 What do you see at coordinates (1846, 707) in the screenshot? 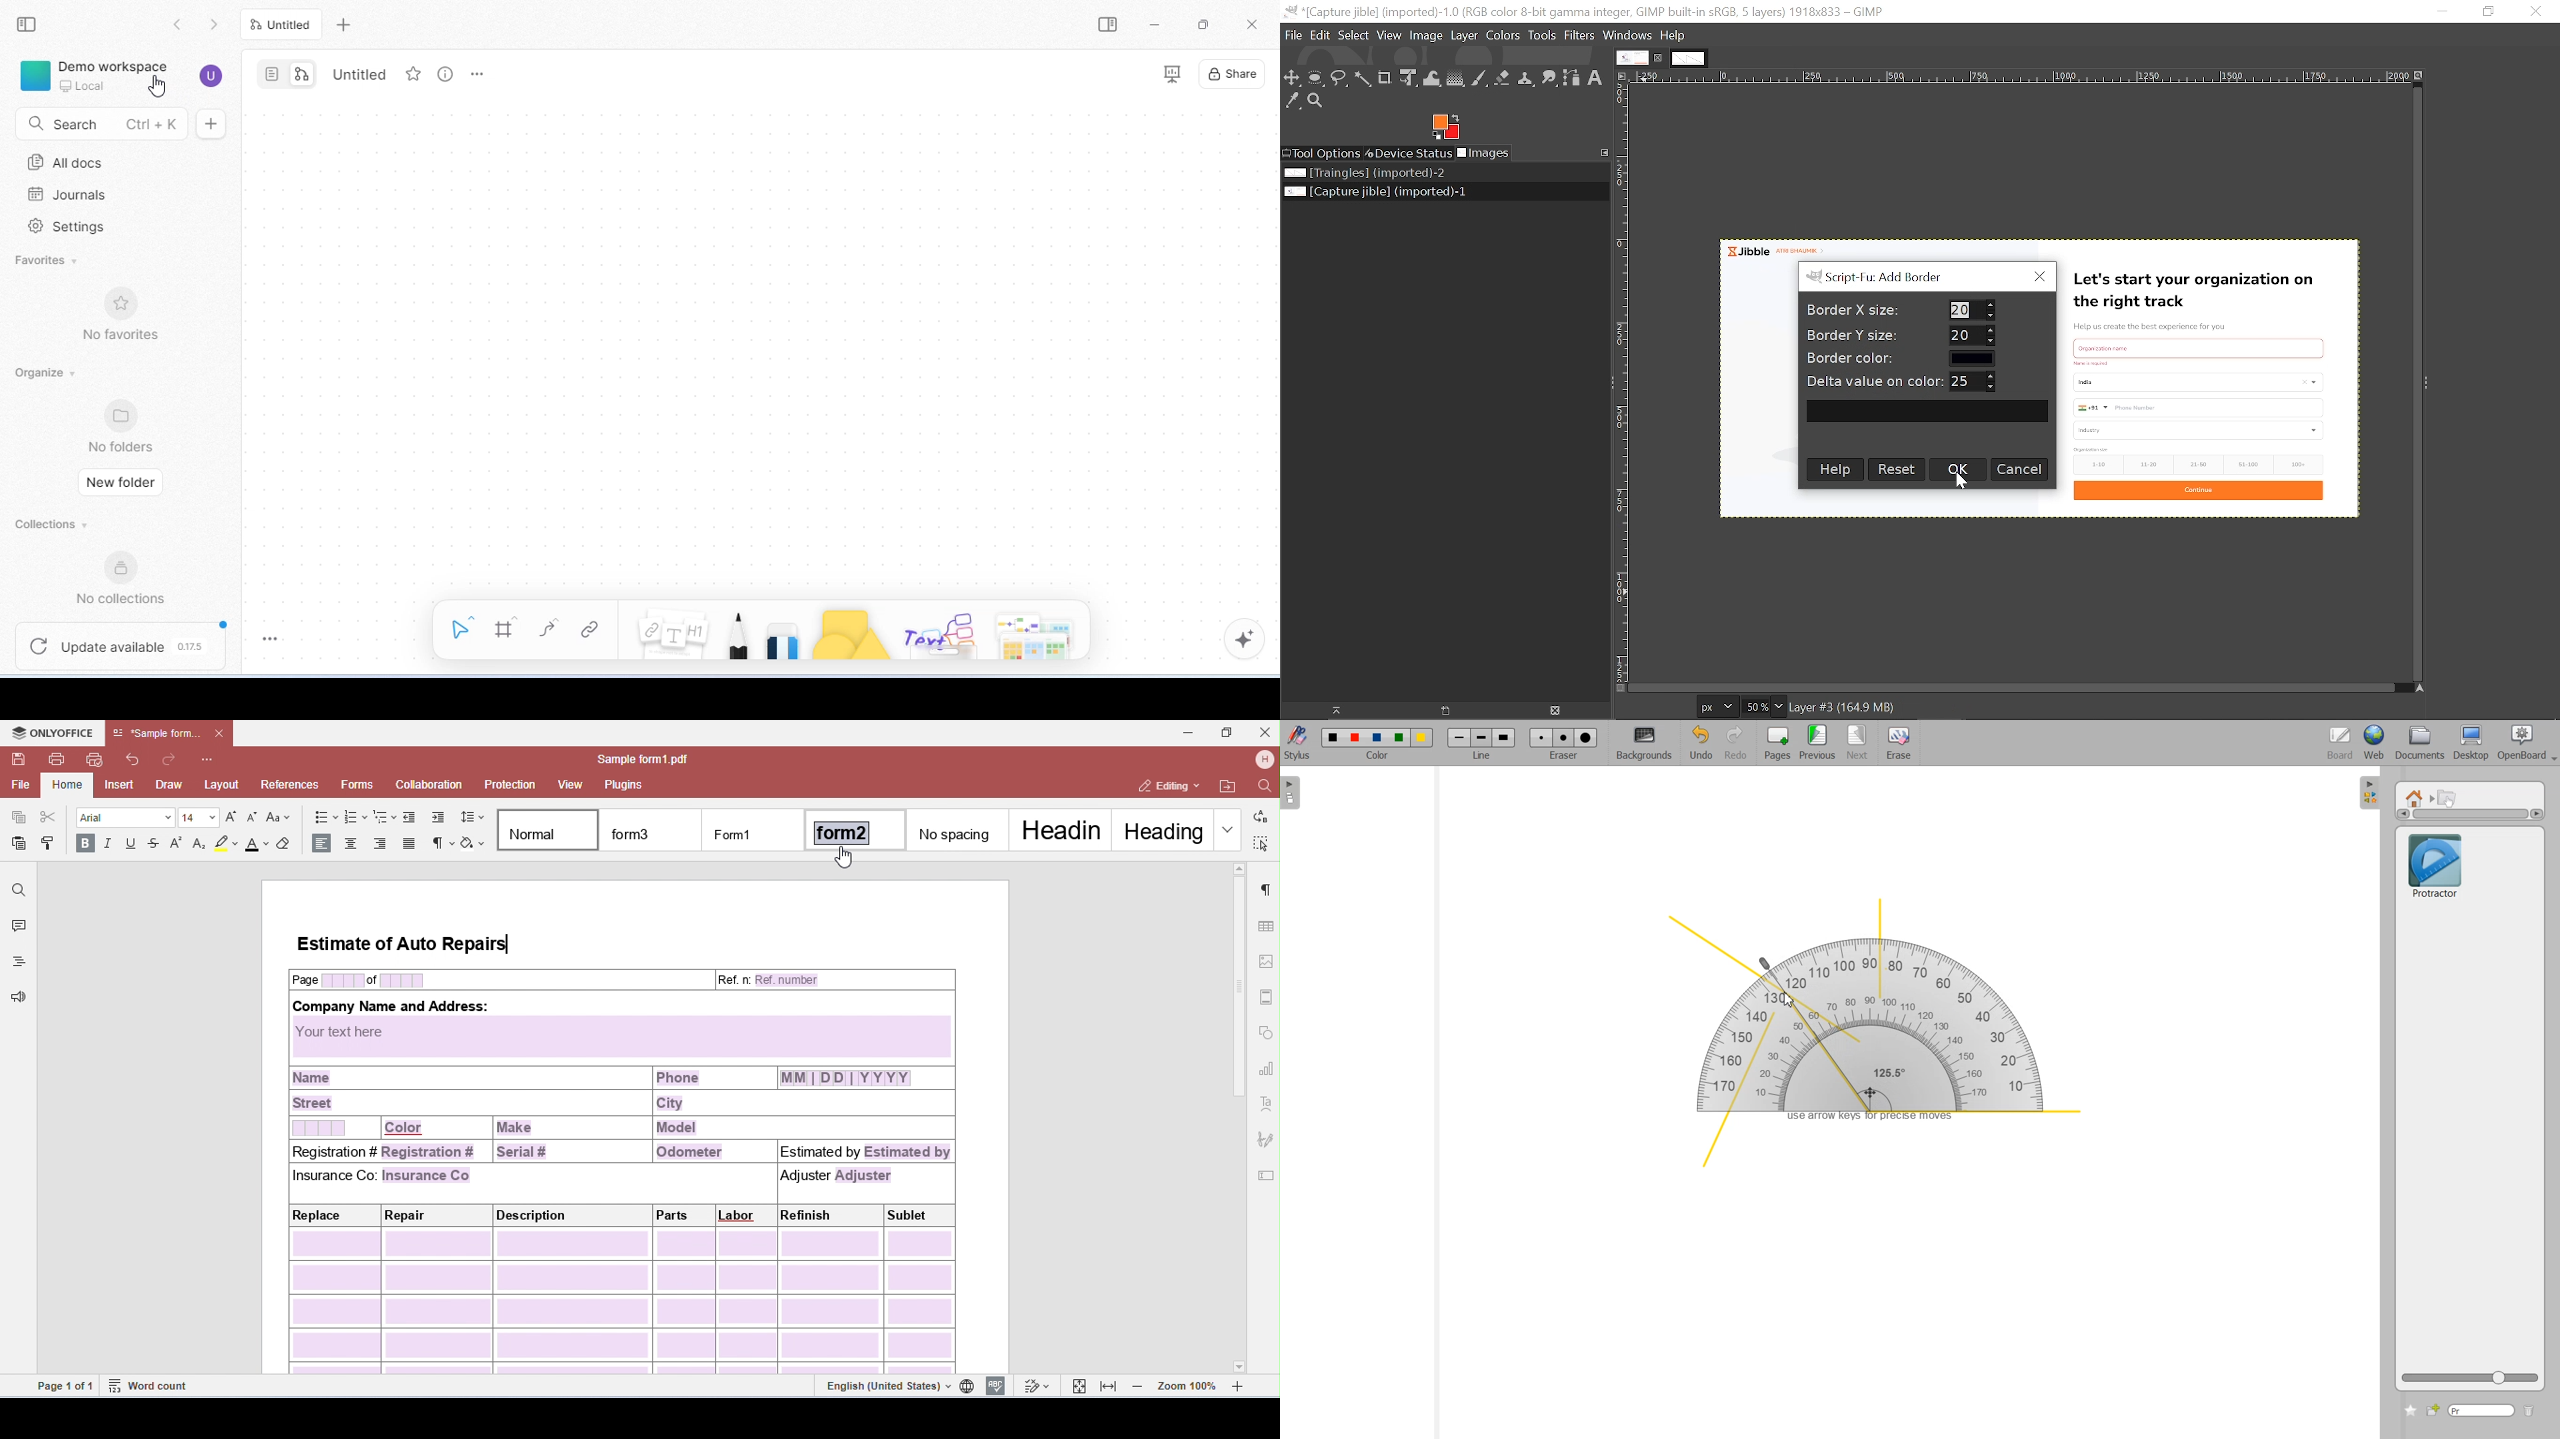
I see `Image info` at bounding box center [1846, 707].